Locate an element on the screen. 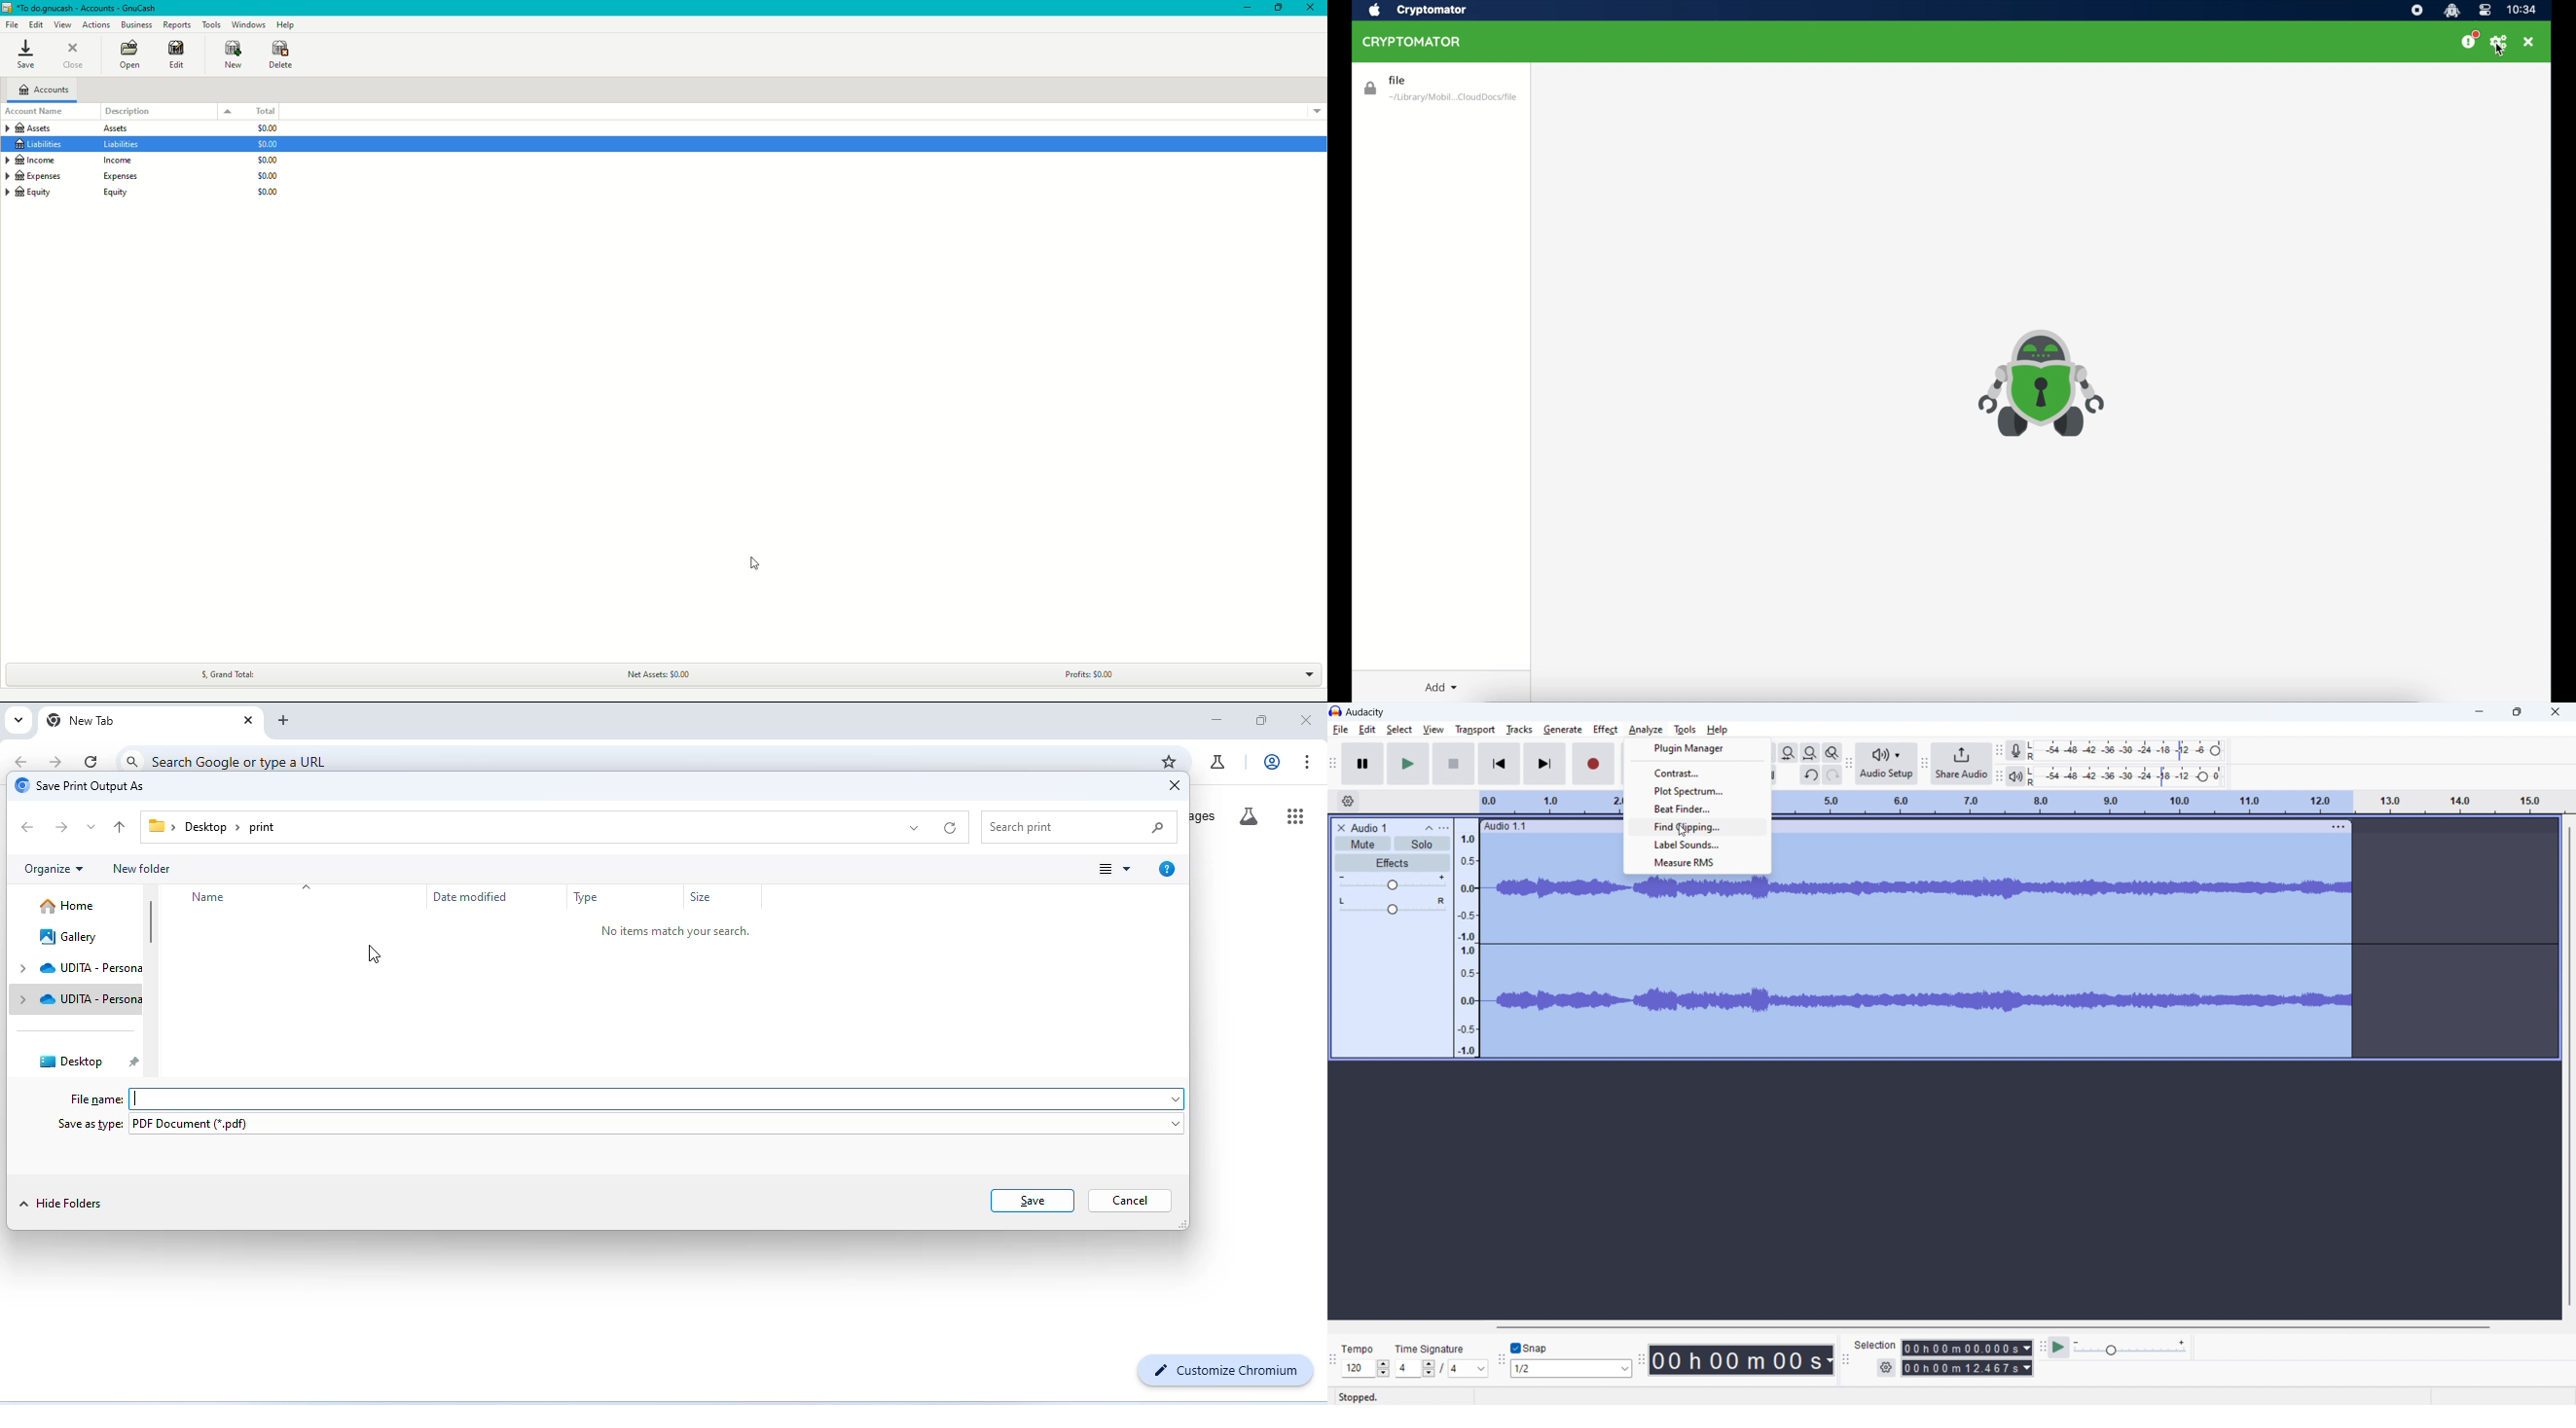 Image resolution: width=2576 pixels, height=1428 pixels. drop down is located at coordinates (97, 829).